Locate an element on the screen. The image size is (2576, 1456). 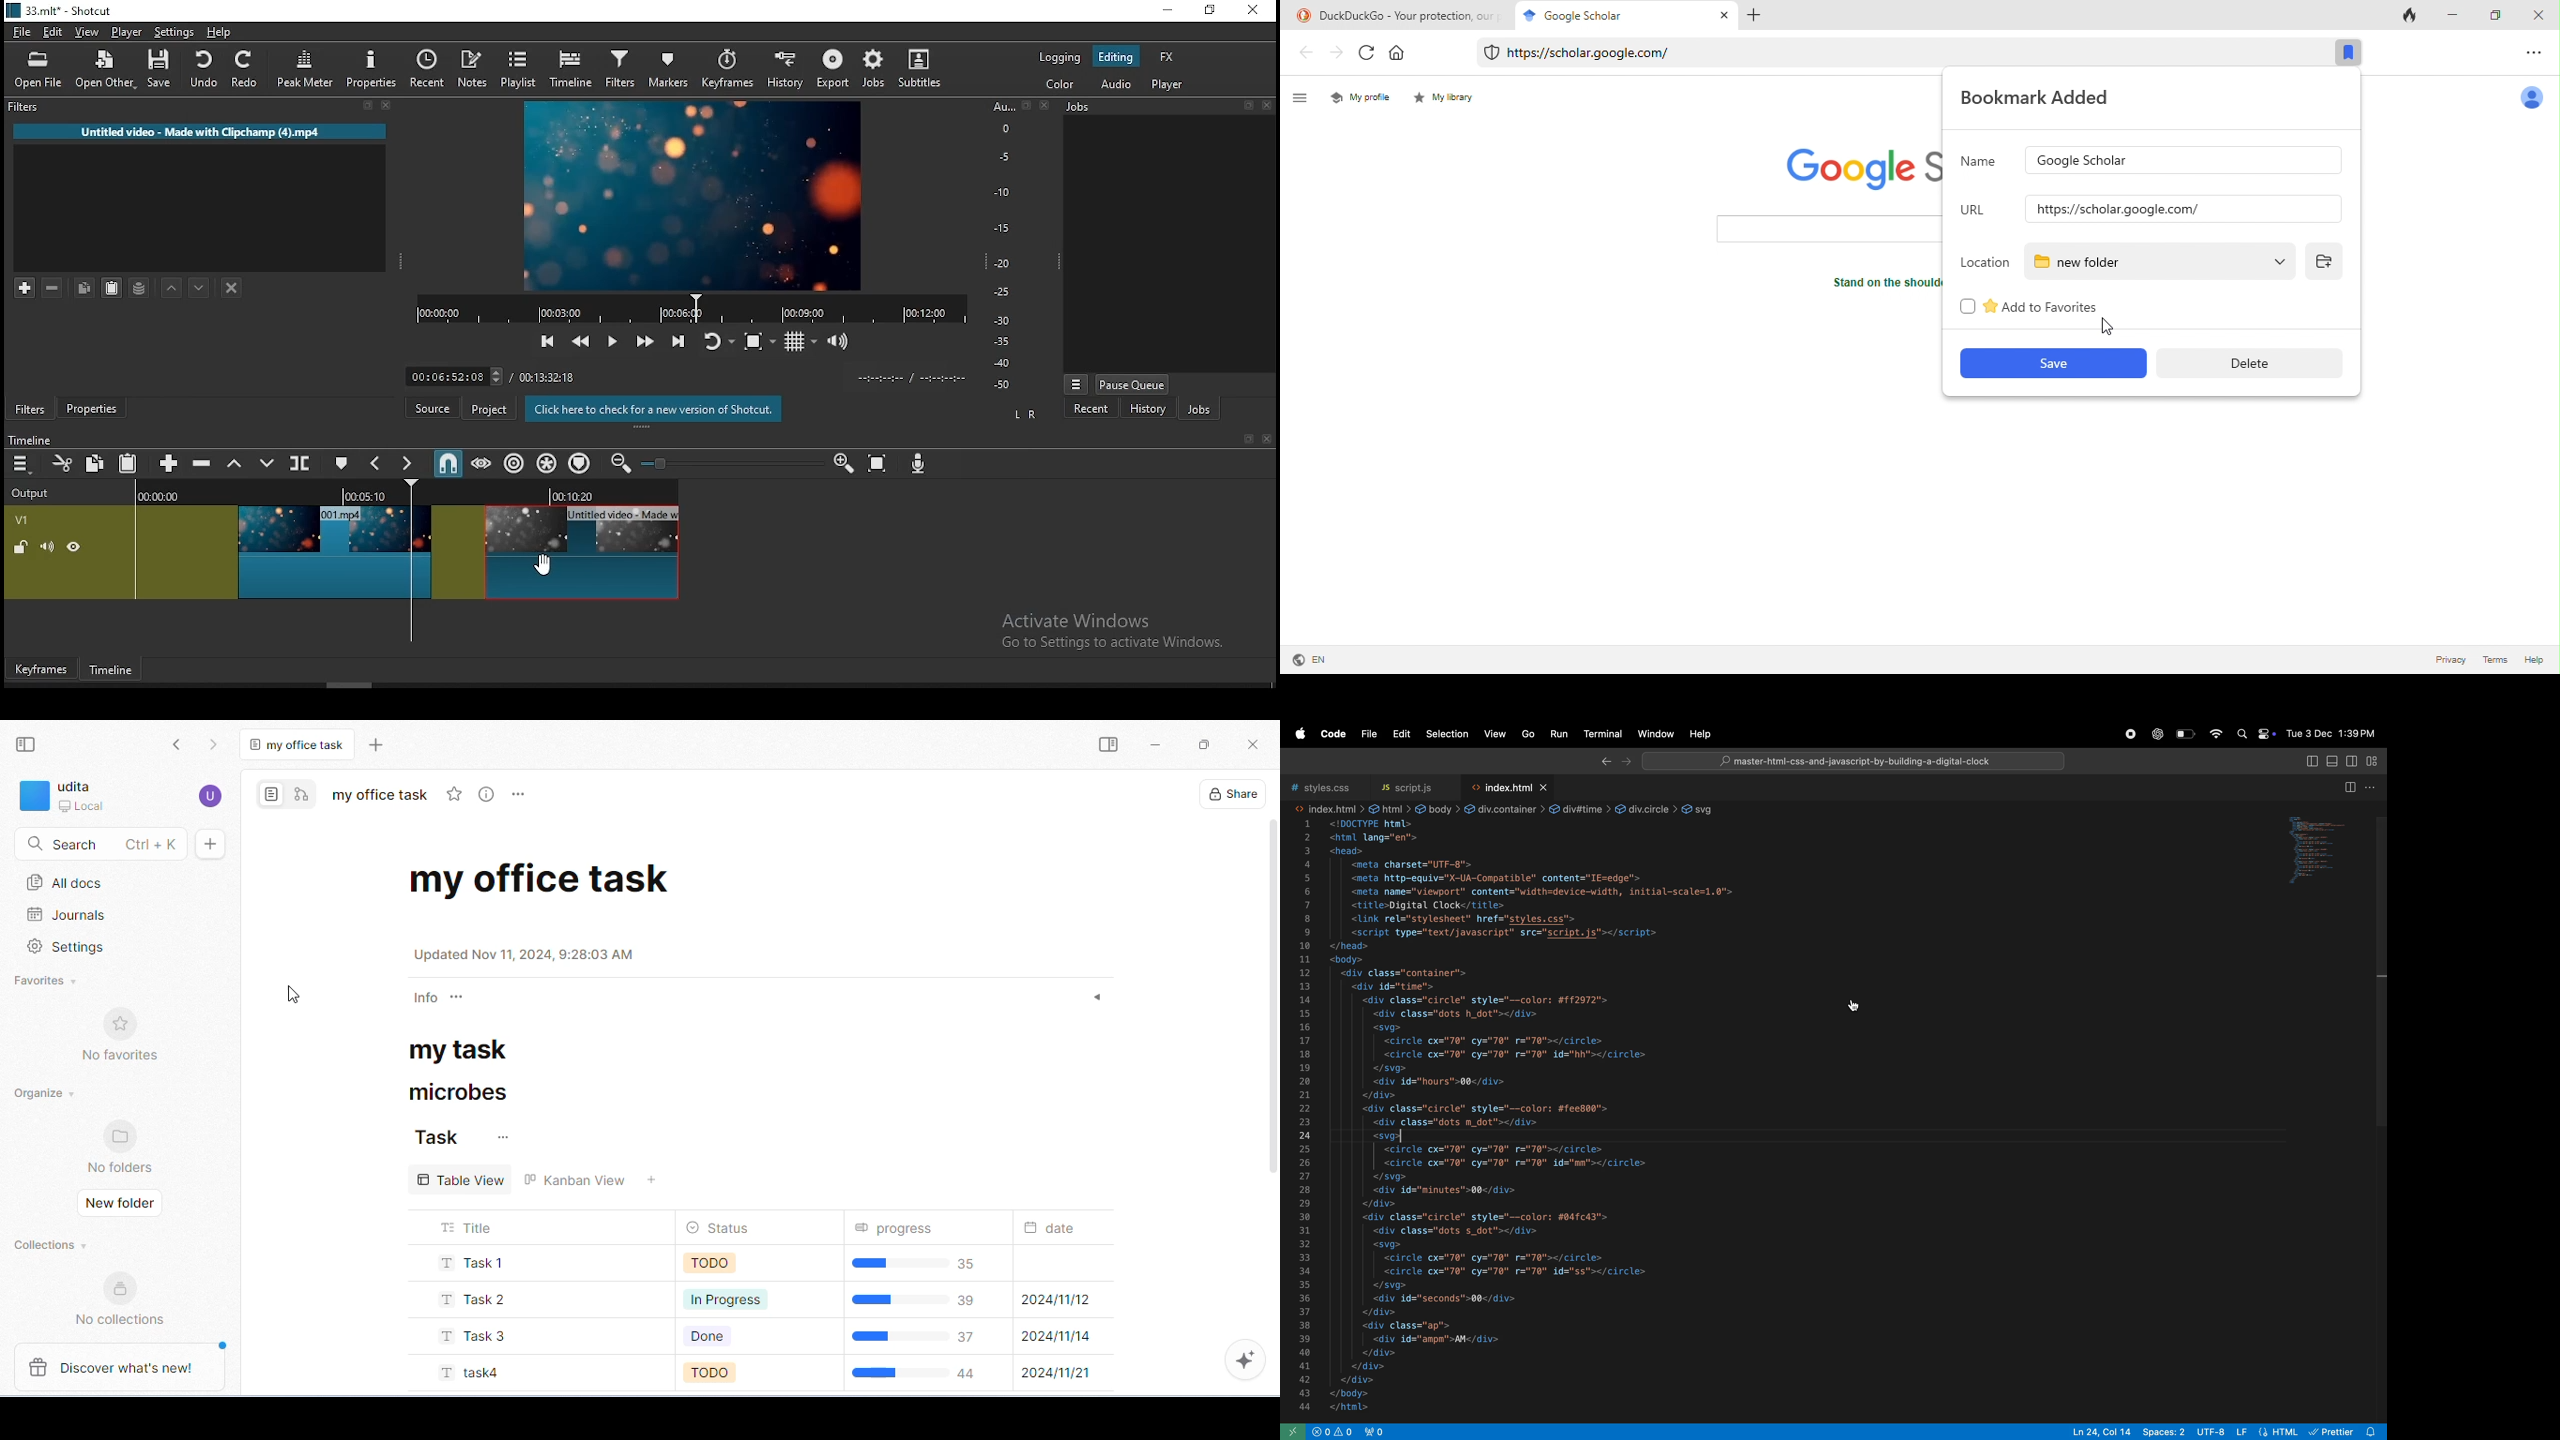
wifi is located at coordinates (2212, 733).